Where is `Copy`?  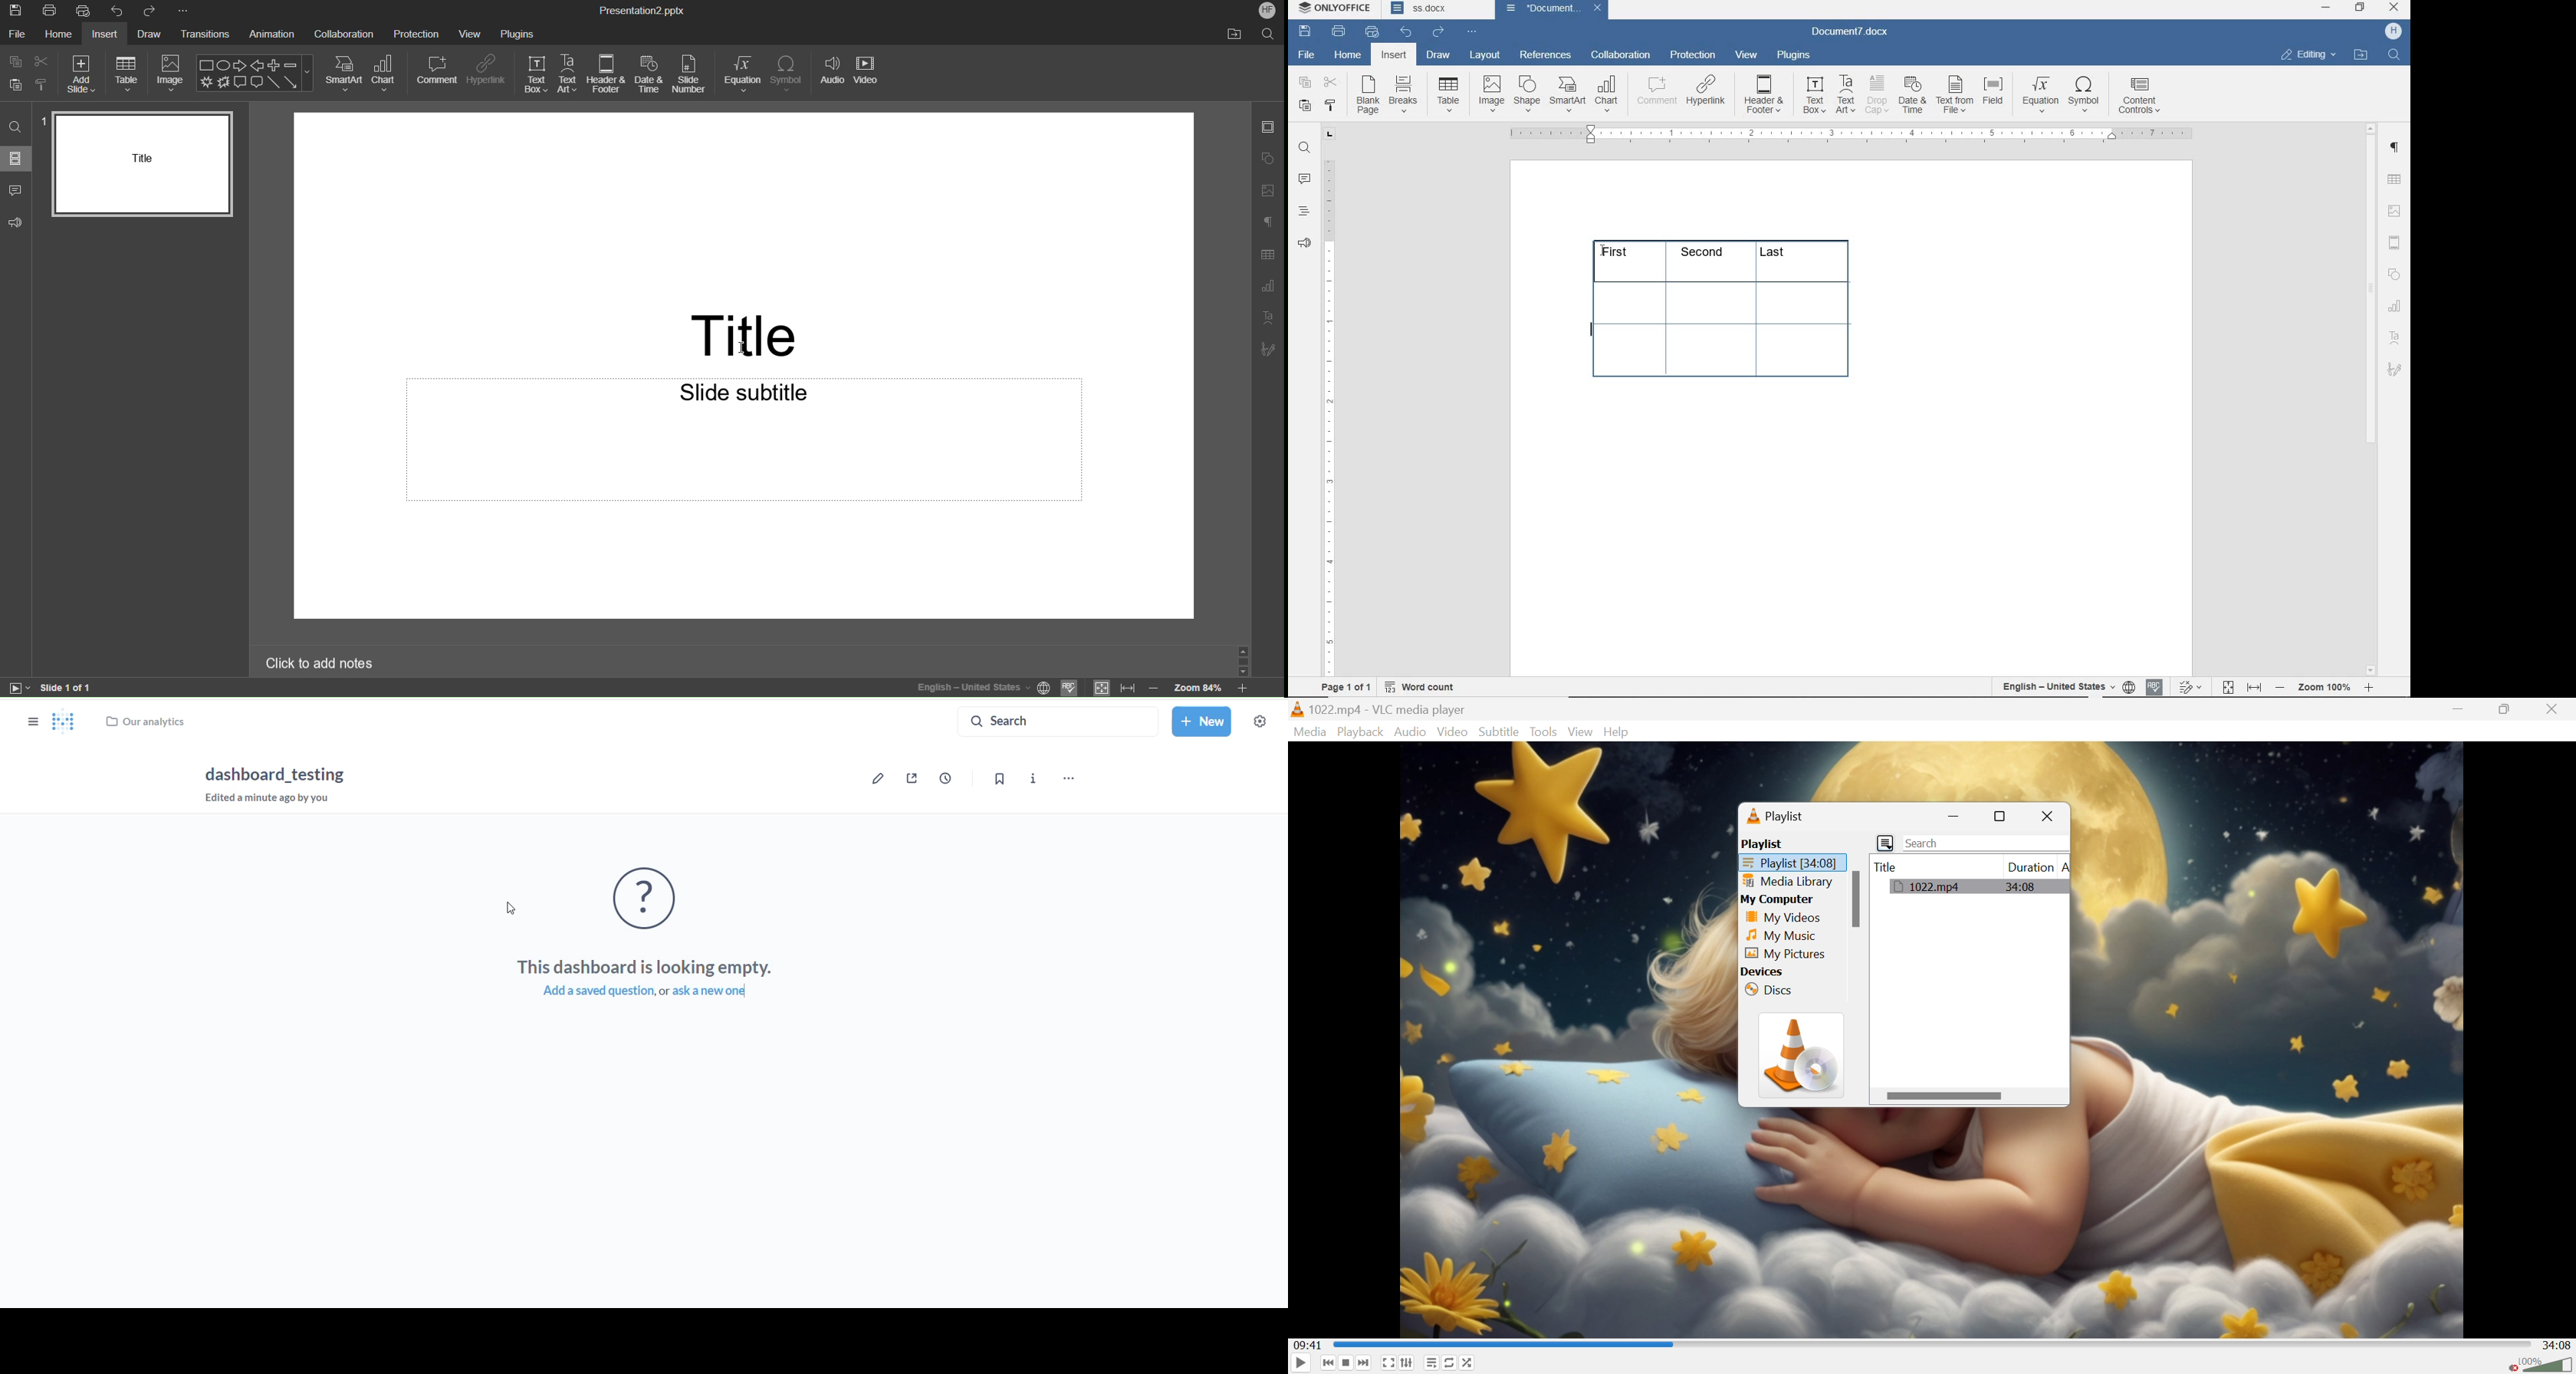 Copy is located at coordinates (13, 62).